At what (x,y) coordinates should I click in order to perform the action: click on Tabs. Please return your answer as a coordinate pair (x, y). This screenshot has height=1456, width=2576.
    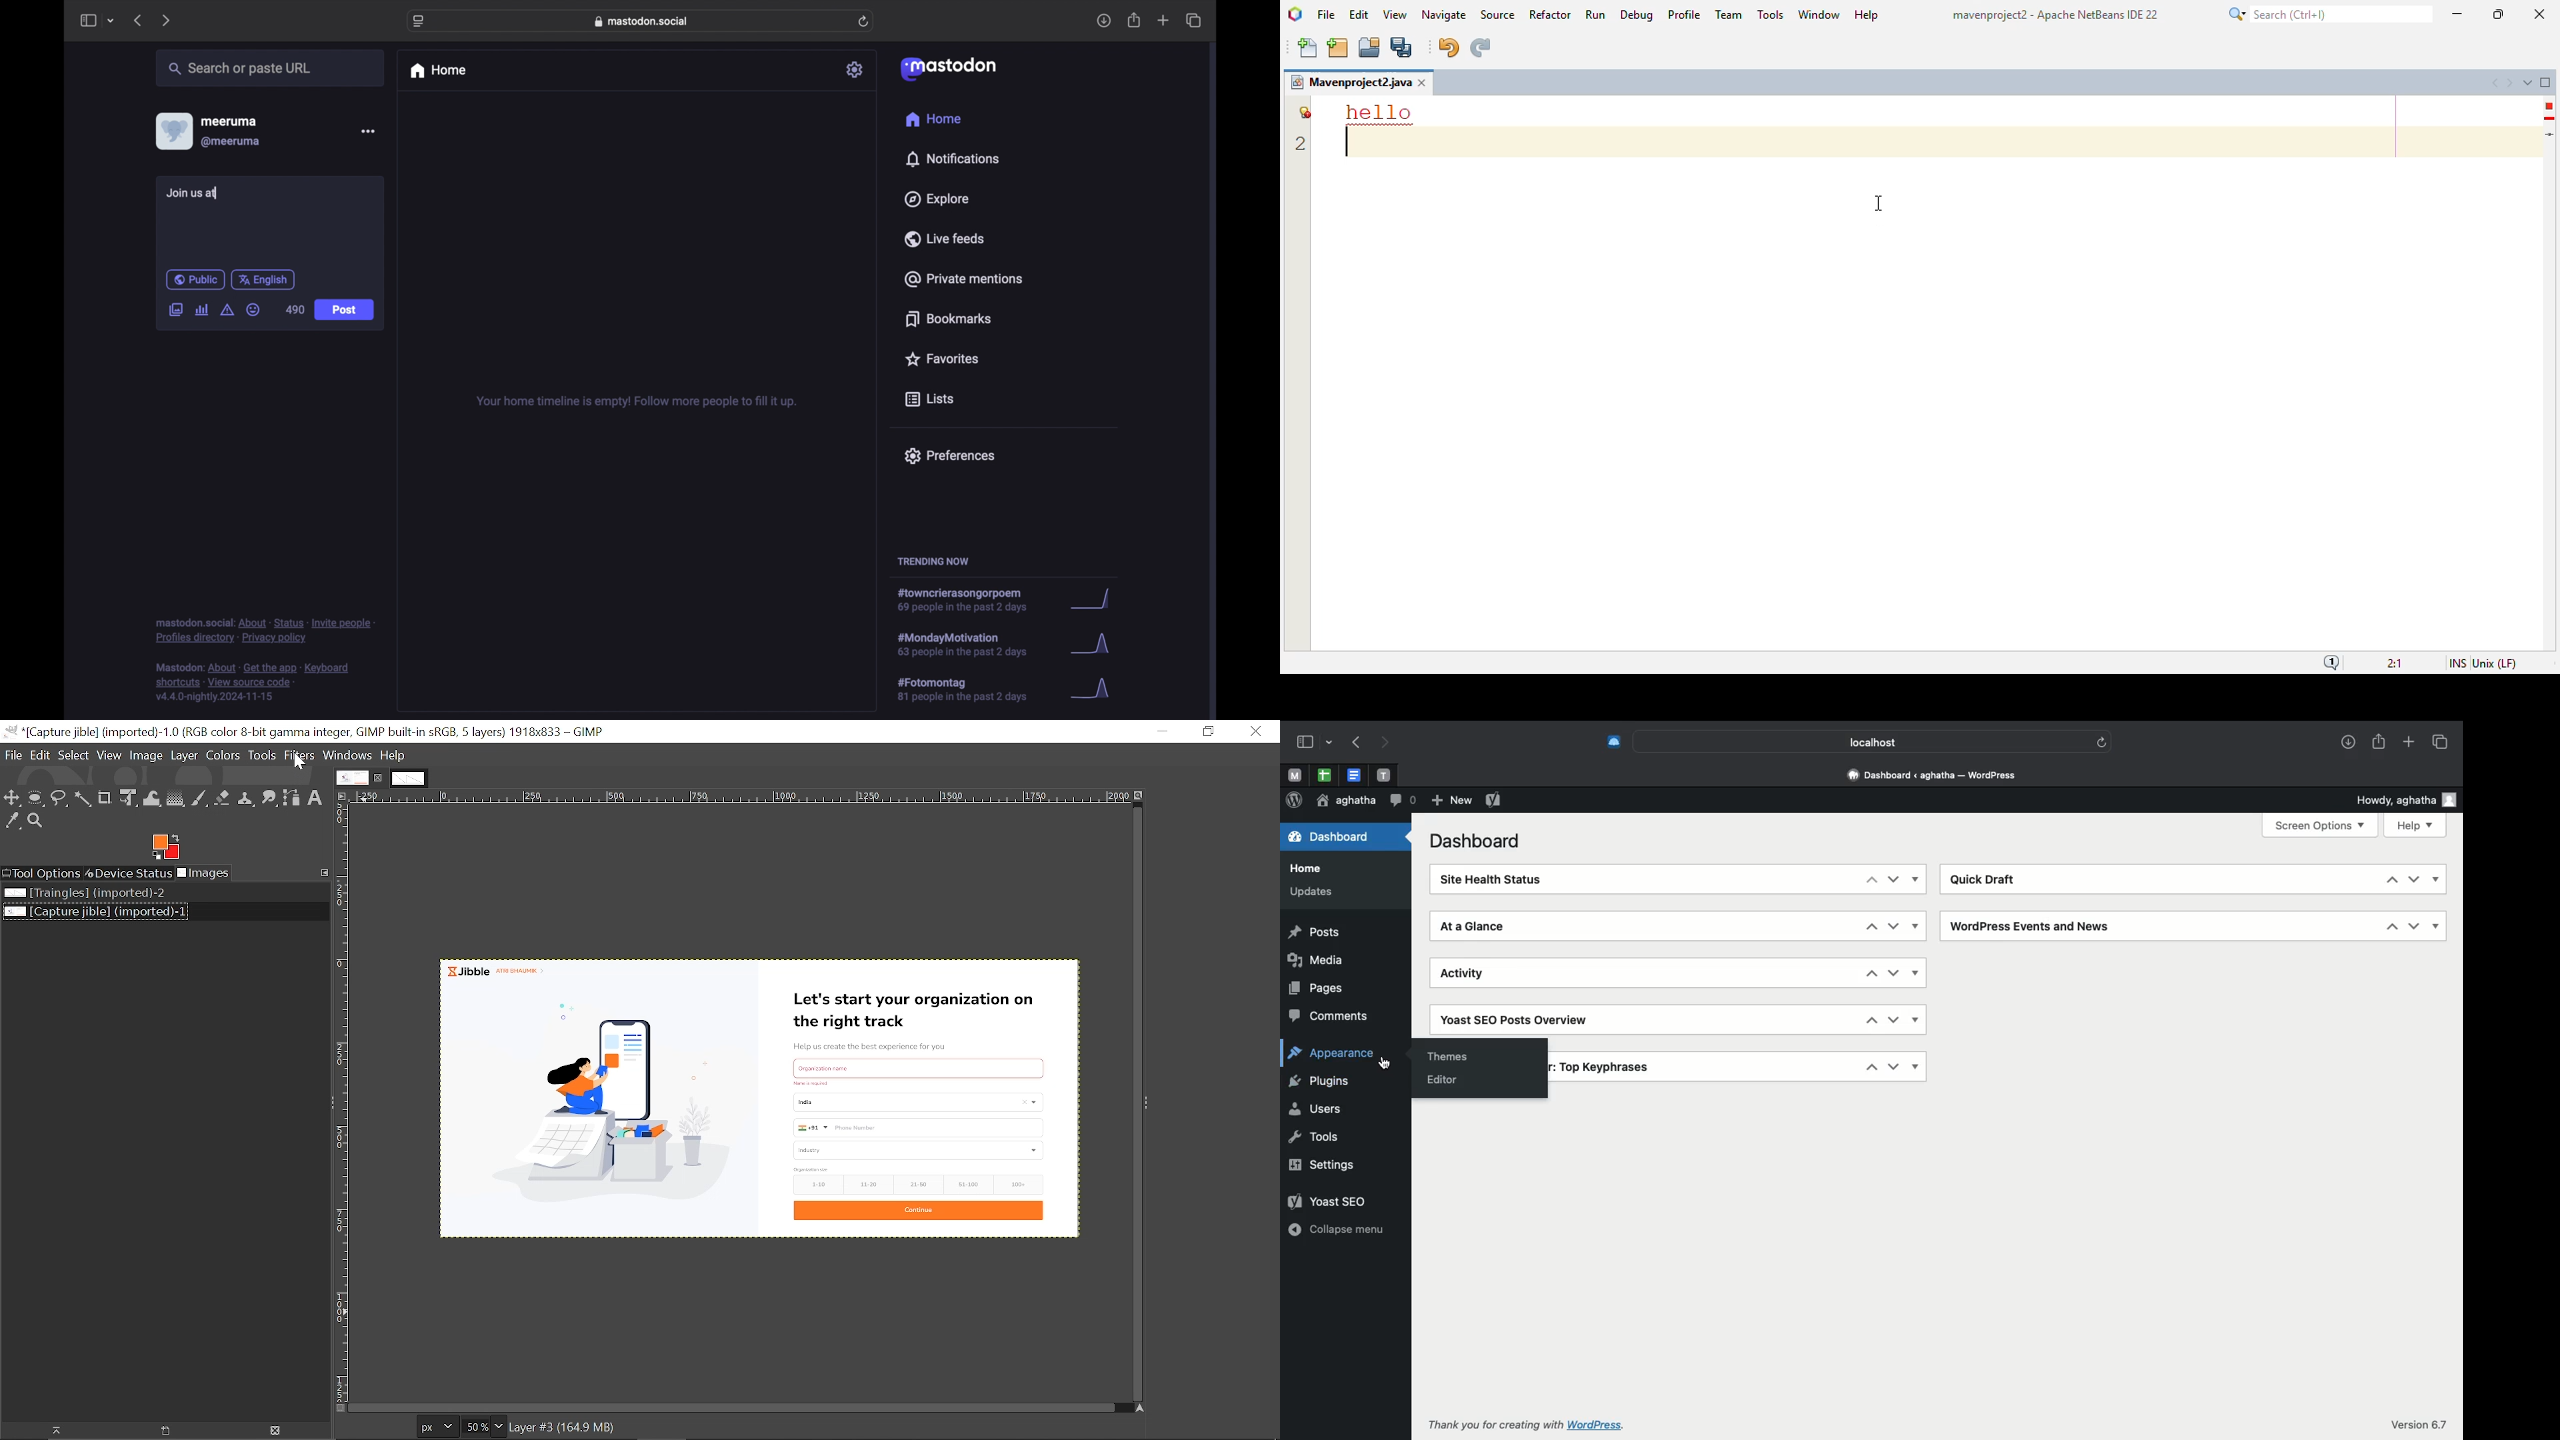
    Looking at the image, I should click on (2440, 741).